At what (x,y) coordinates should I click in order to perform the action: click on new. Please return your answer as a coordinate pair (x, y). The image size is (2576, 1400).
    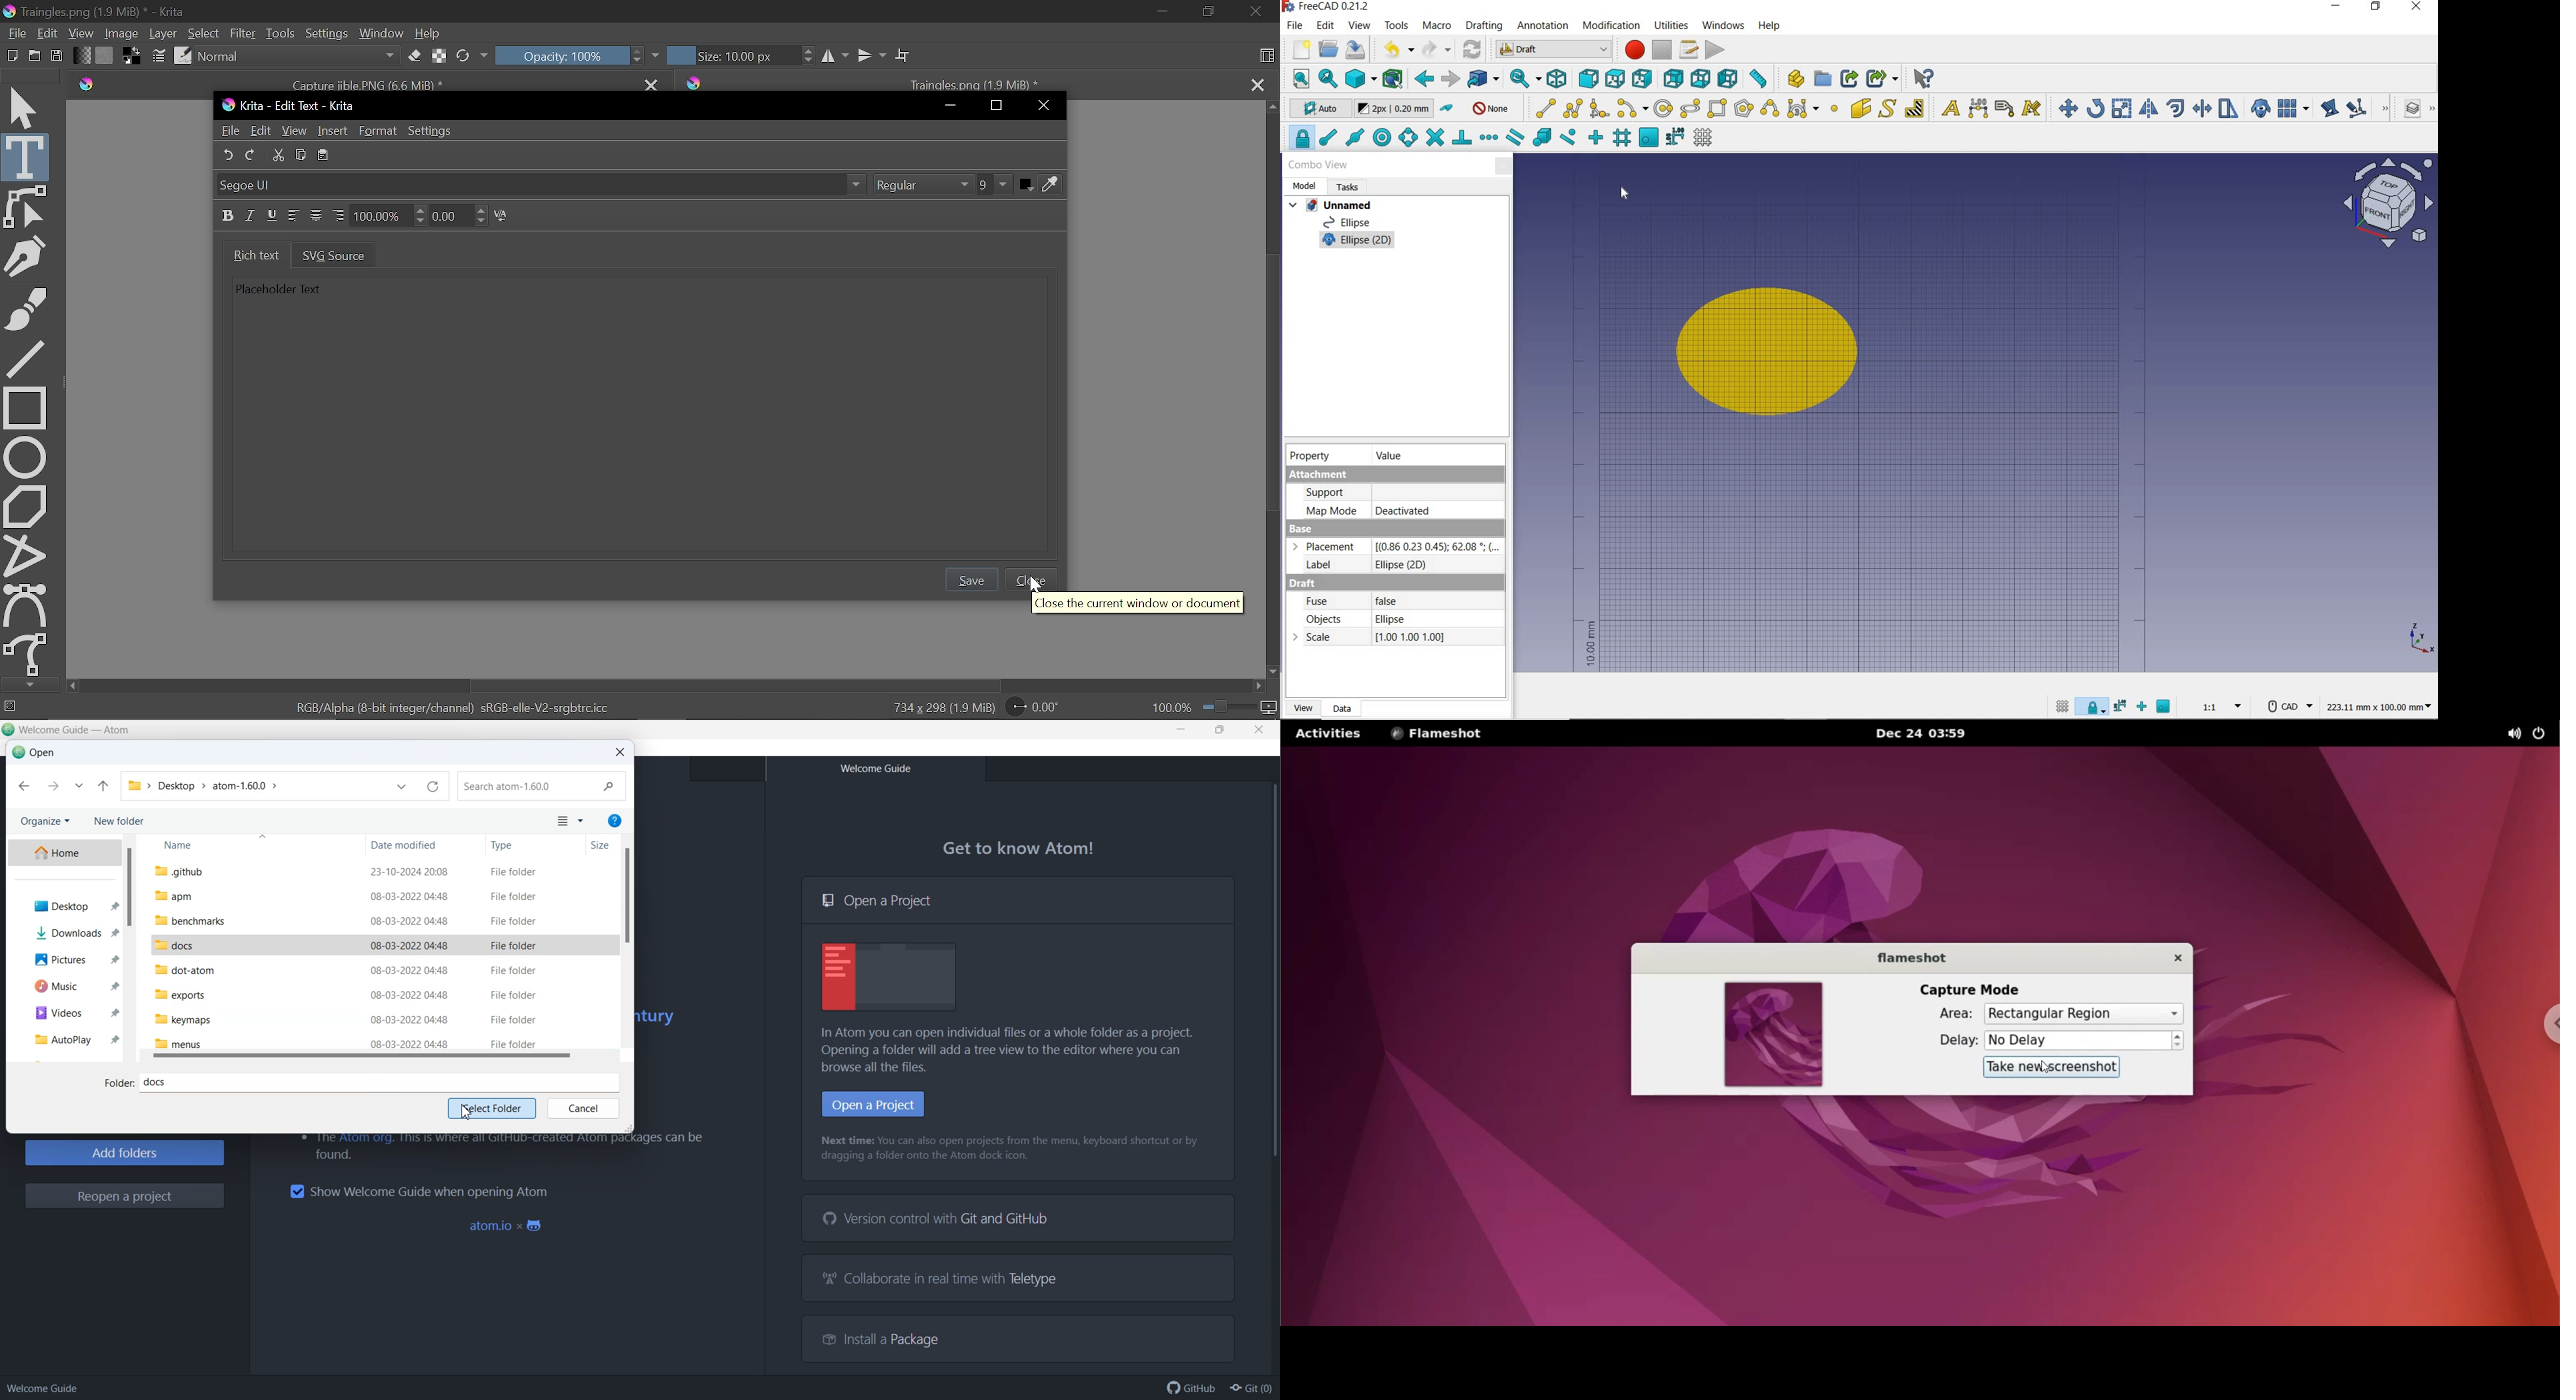
    Looking at the image, I should click on (1296, 50).